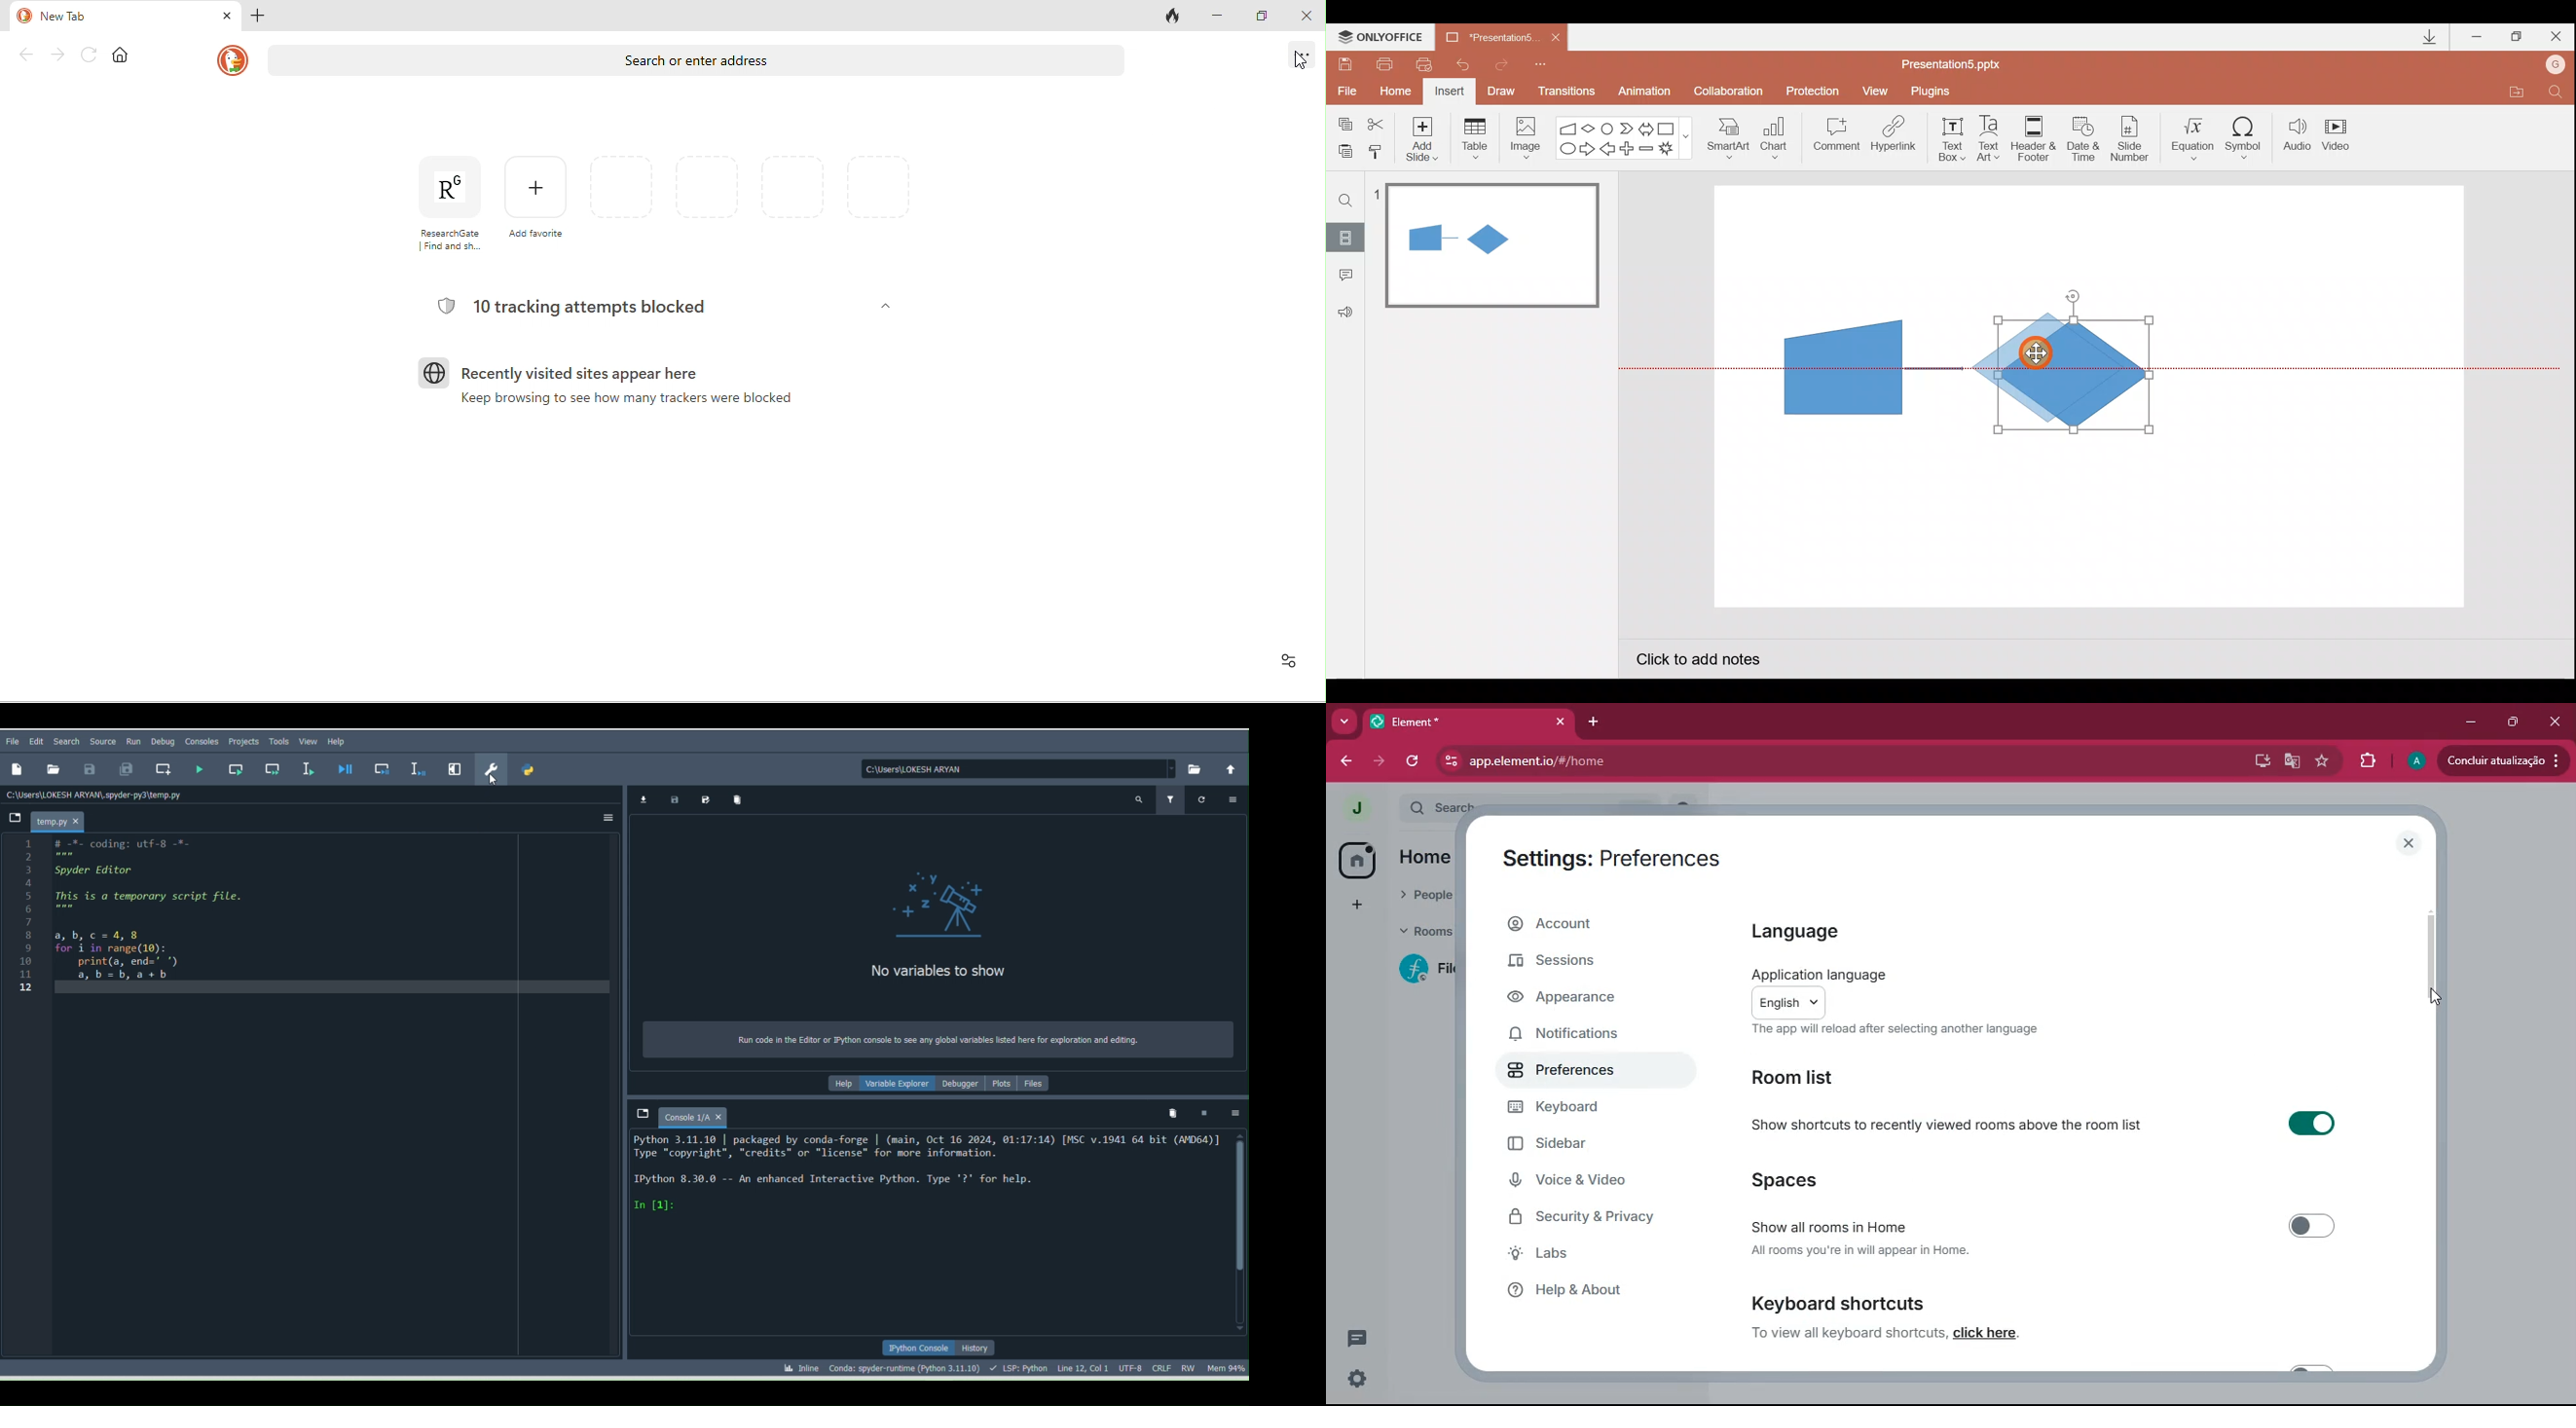 This screenshot has width=2576, height=1428. What do you see at coordinates (163, 741) in the screenshot?
I see `Debug` at bounding box center [163, 741].